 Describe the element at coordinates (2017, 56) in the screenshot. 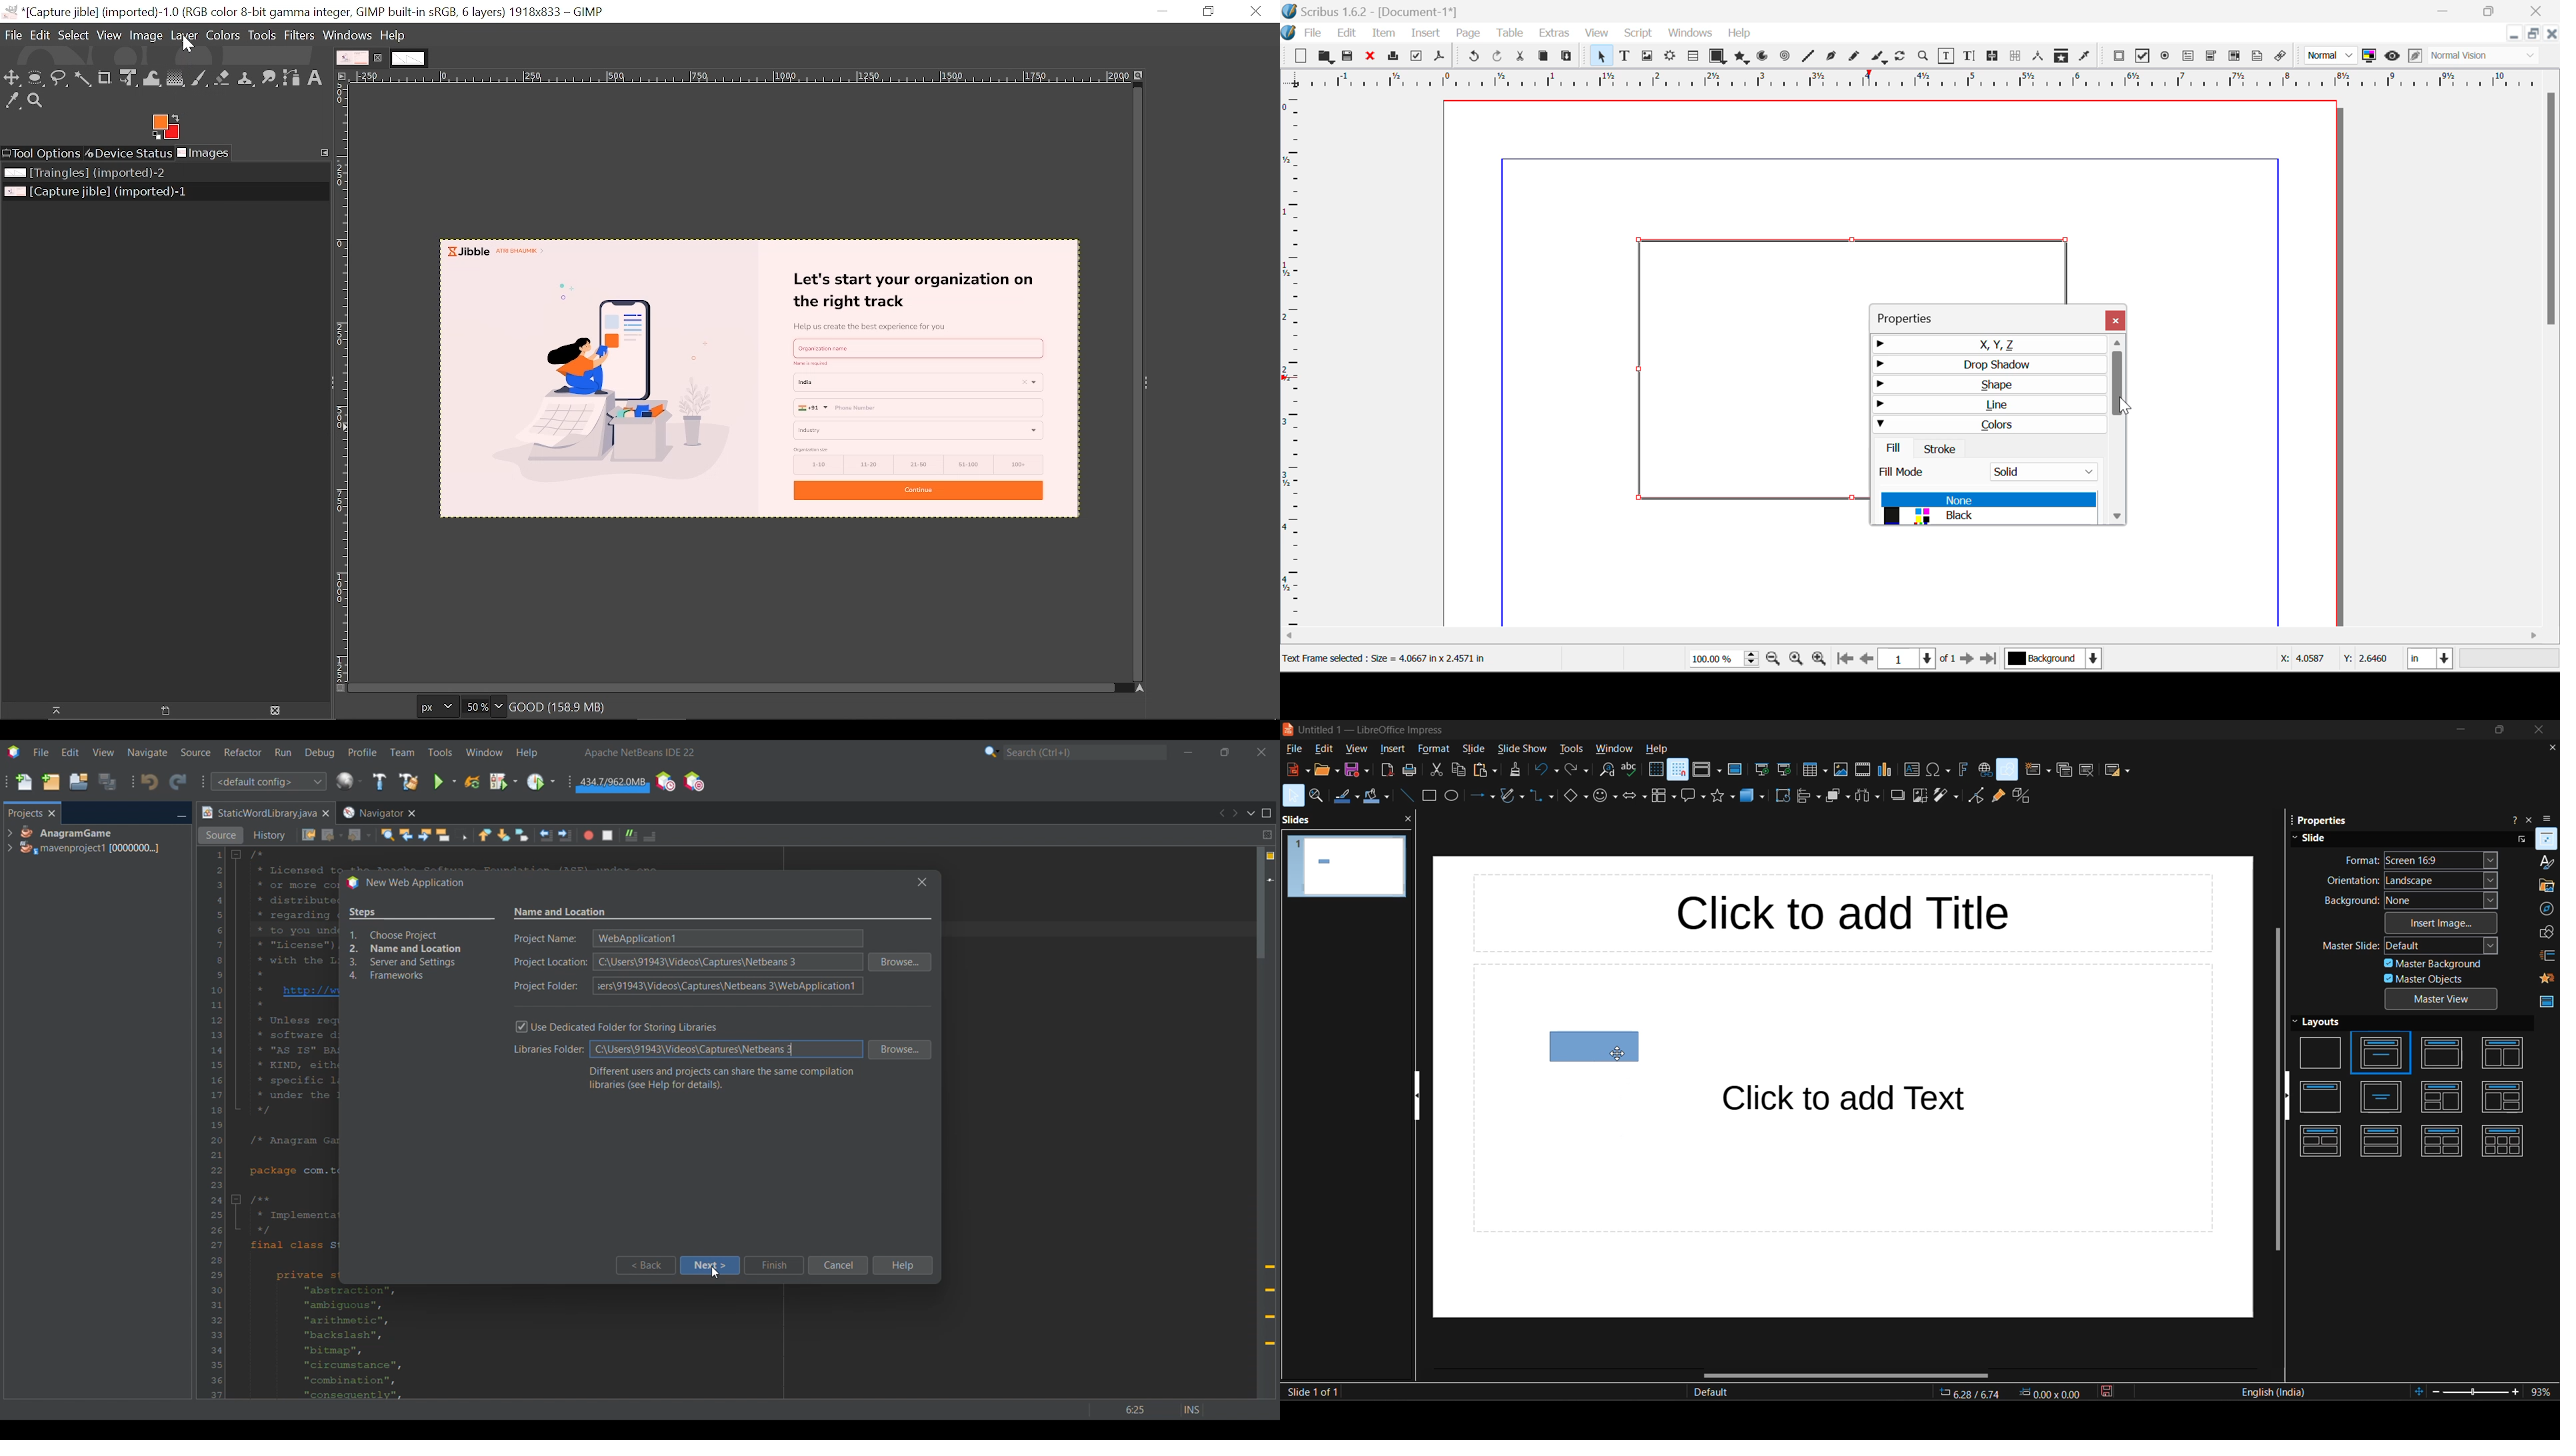

I see `Delink Frames` at that location.